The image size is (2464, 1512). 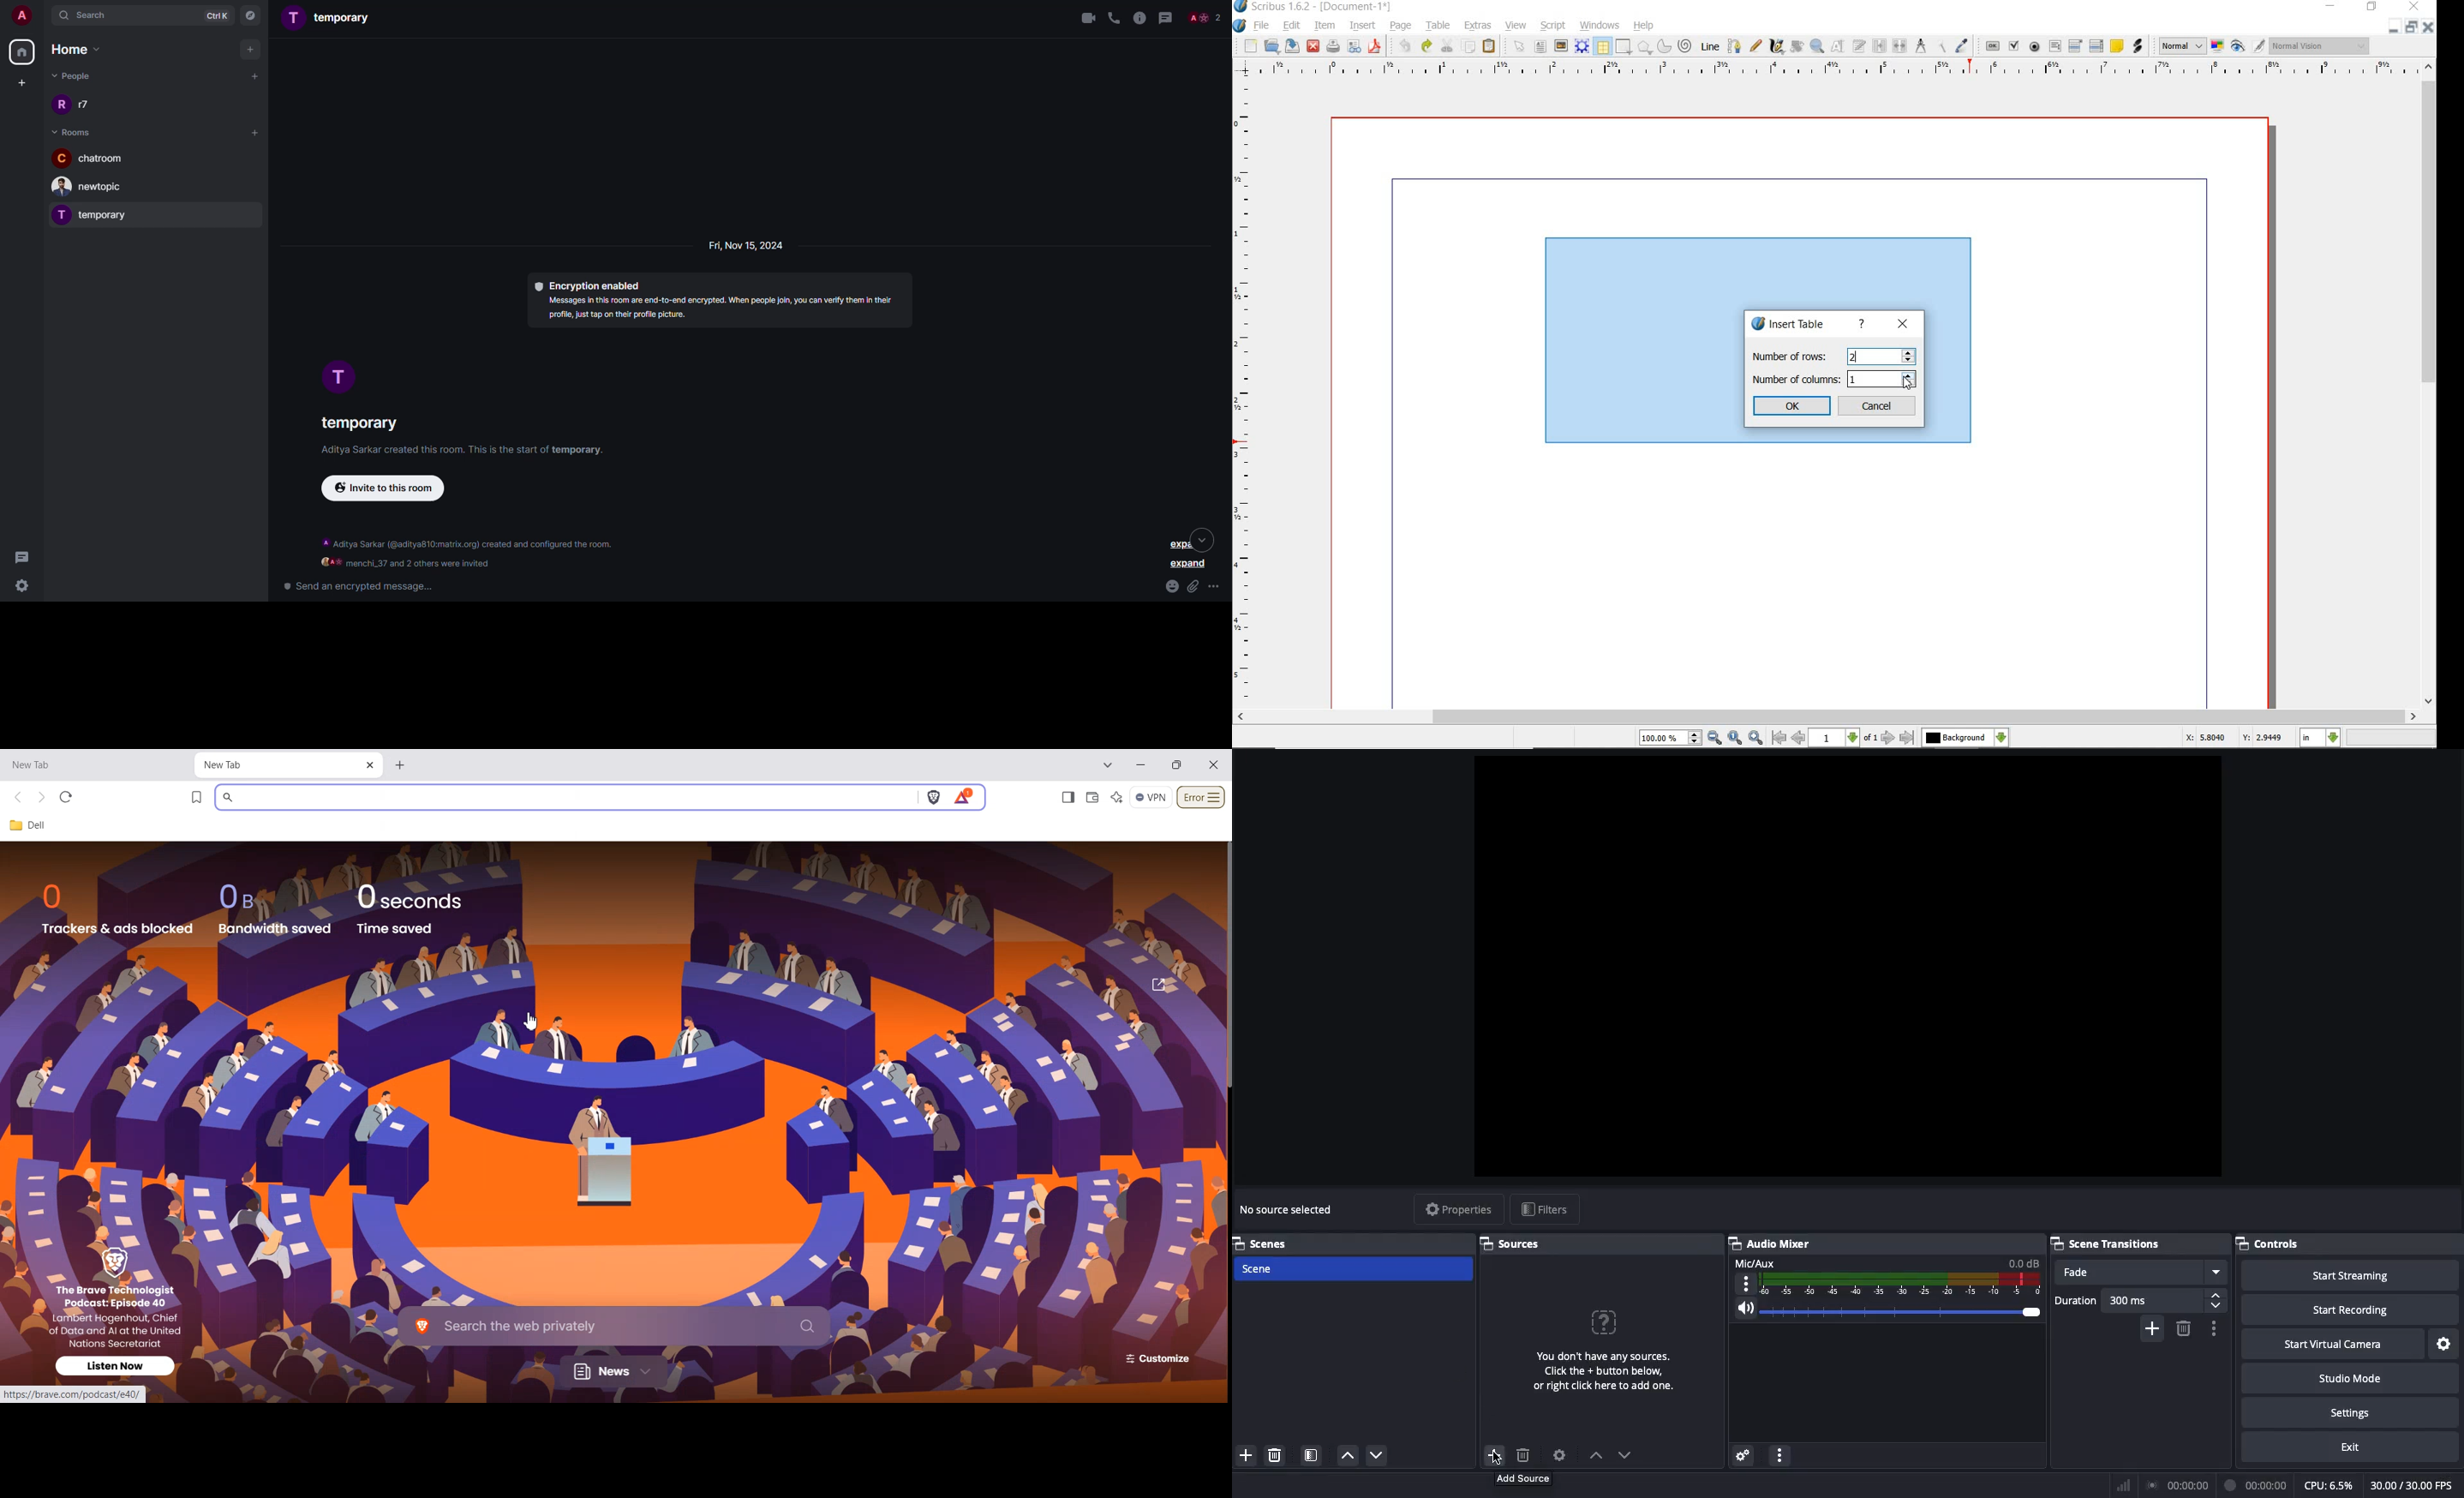 What do you see at coordinates (1246, 1453) in the screenshot?
I see `add` at bounding box center [1246, 1453].